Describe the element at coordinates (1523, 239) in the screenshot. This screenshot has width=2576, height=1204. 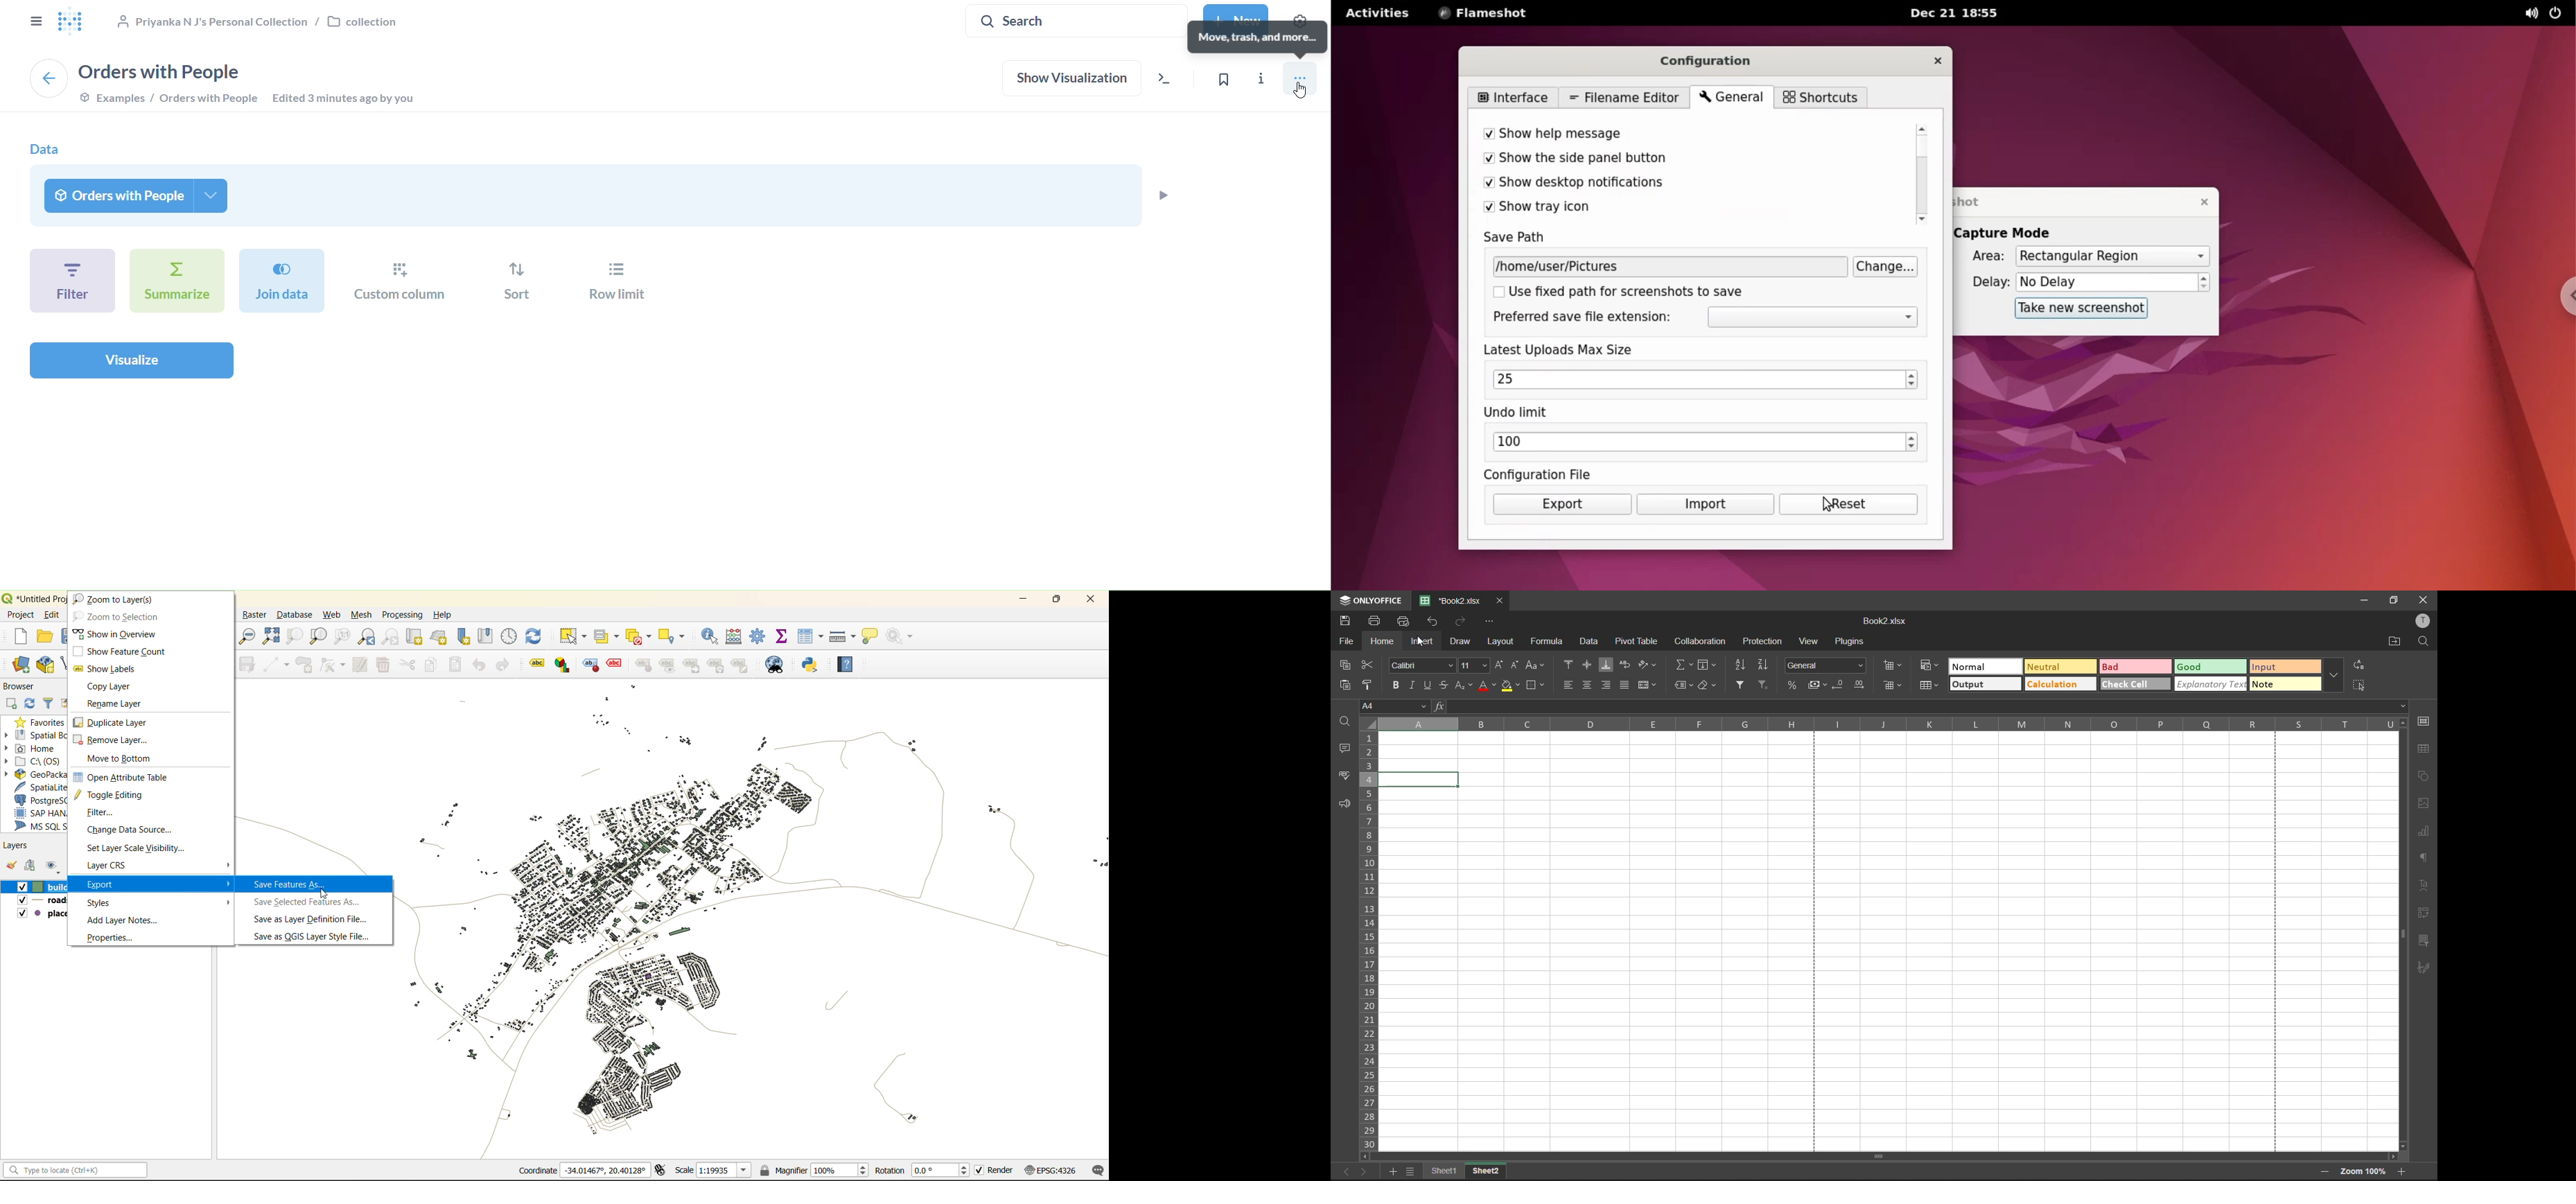
I see `save path` at that location.